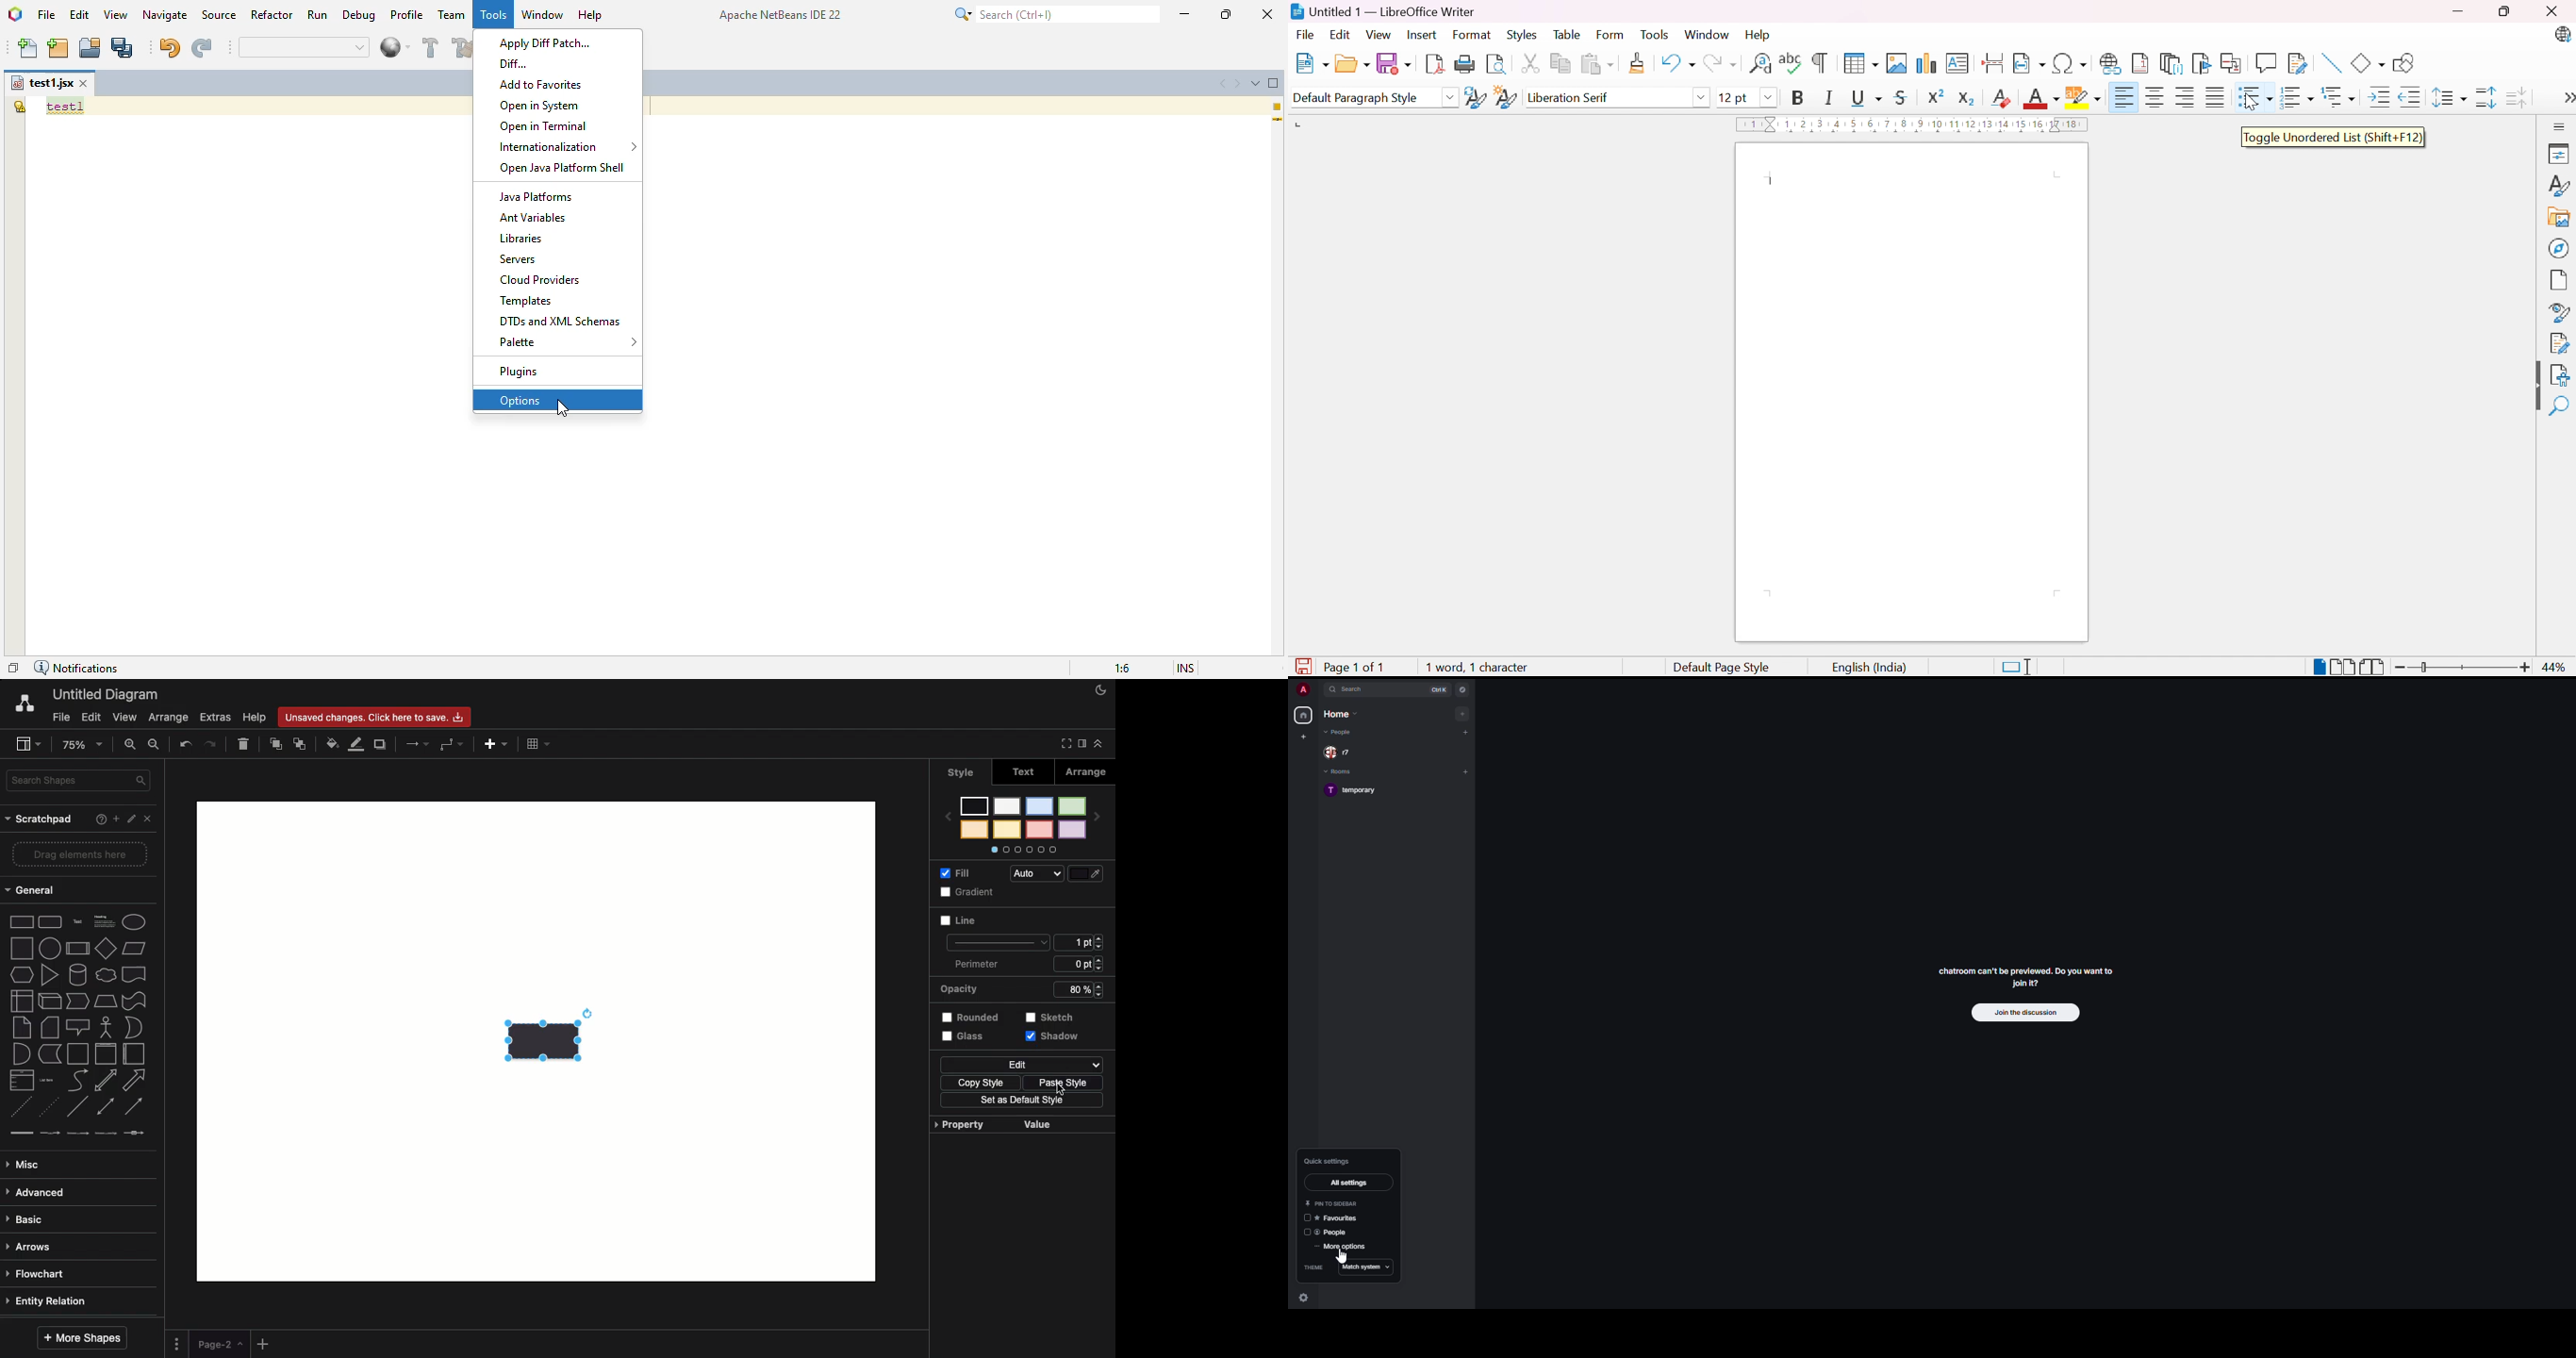 The height and width of the screenshot is (1372, 2576). What do you see at coordinates (1791, 62) in the screenshot?
I see `Check spelling` at bounding box center [1791, 62].